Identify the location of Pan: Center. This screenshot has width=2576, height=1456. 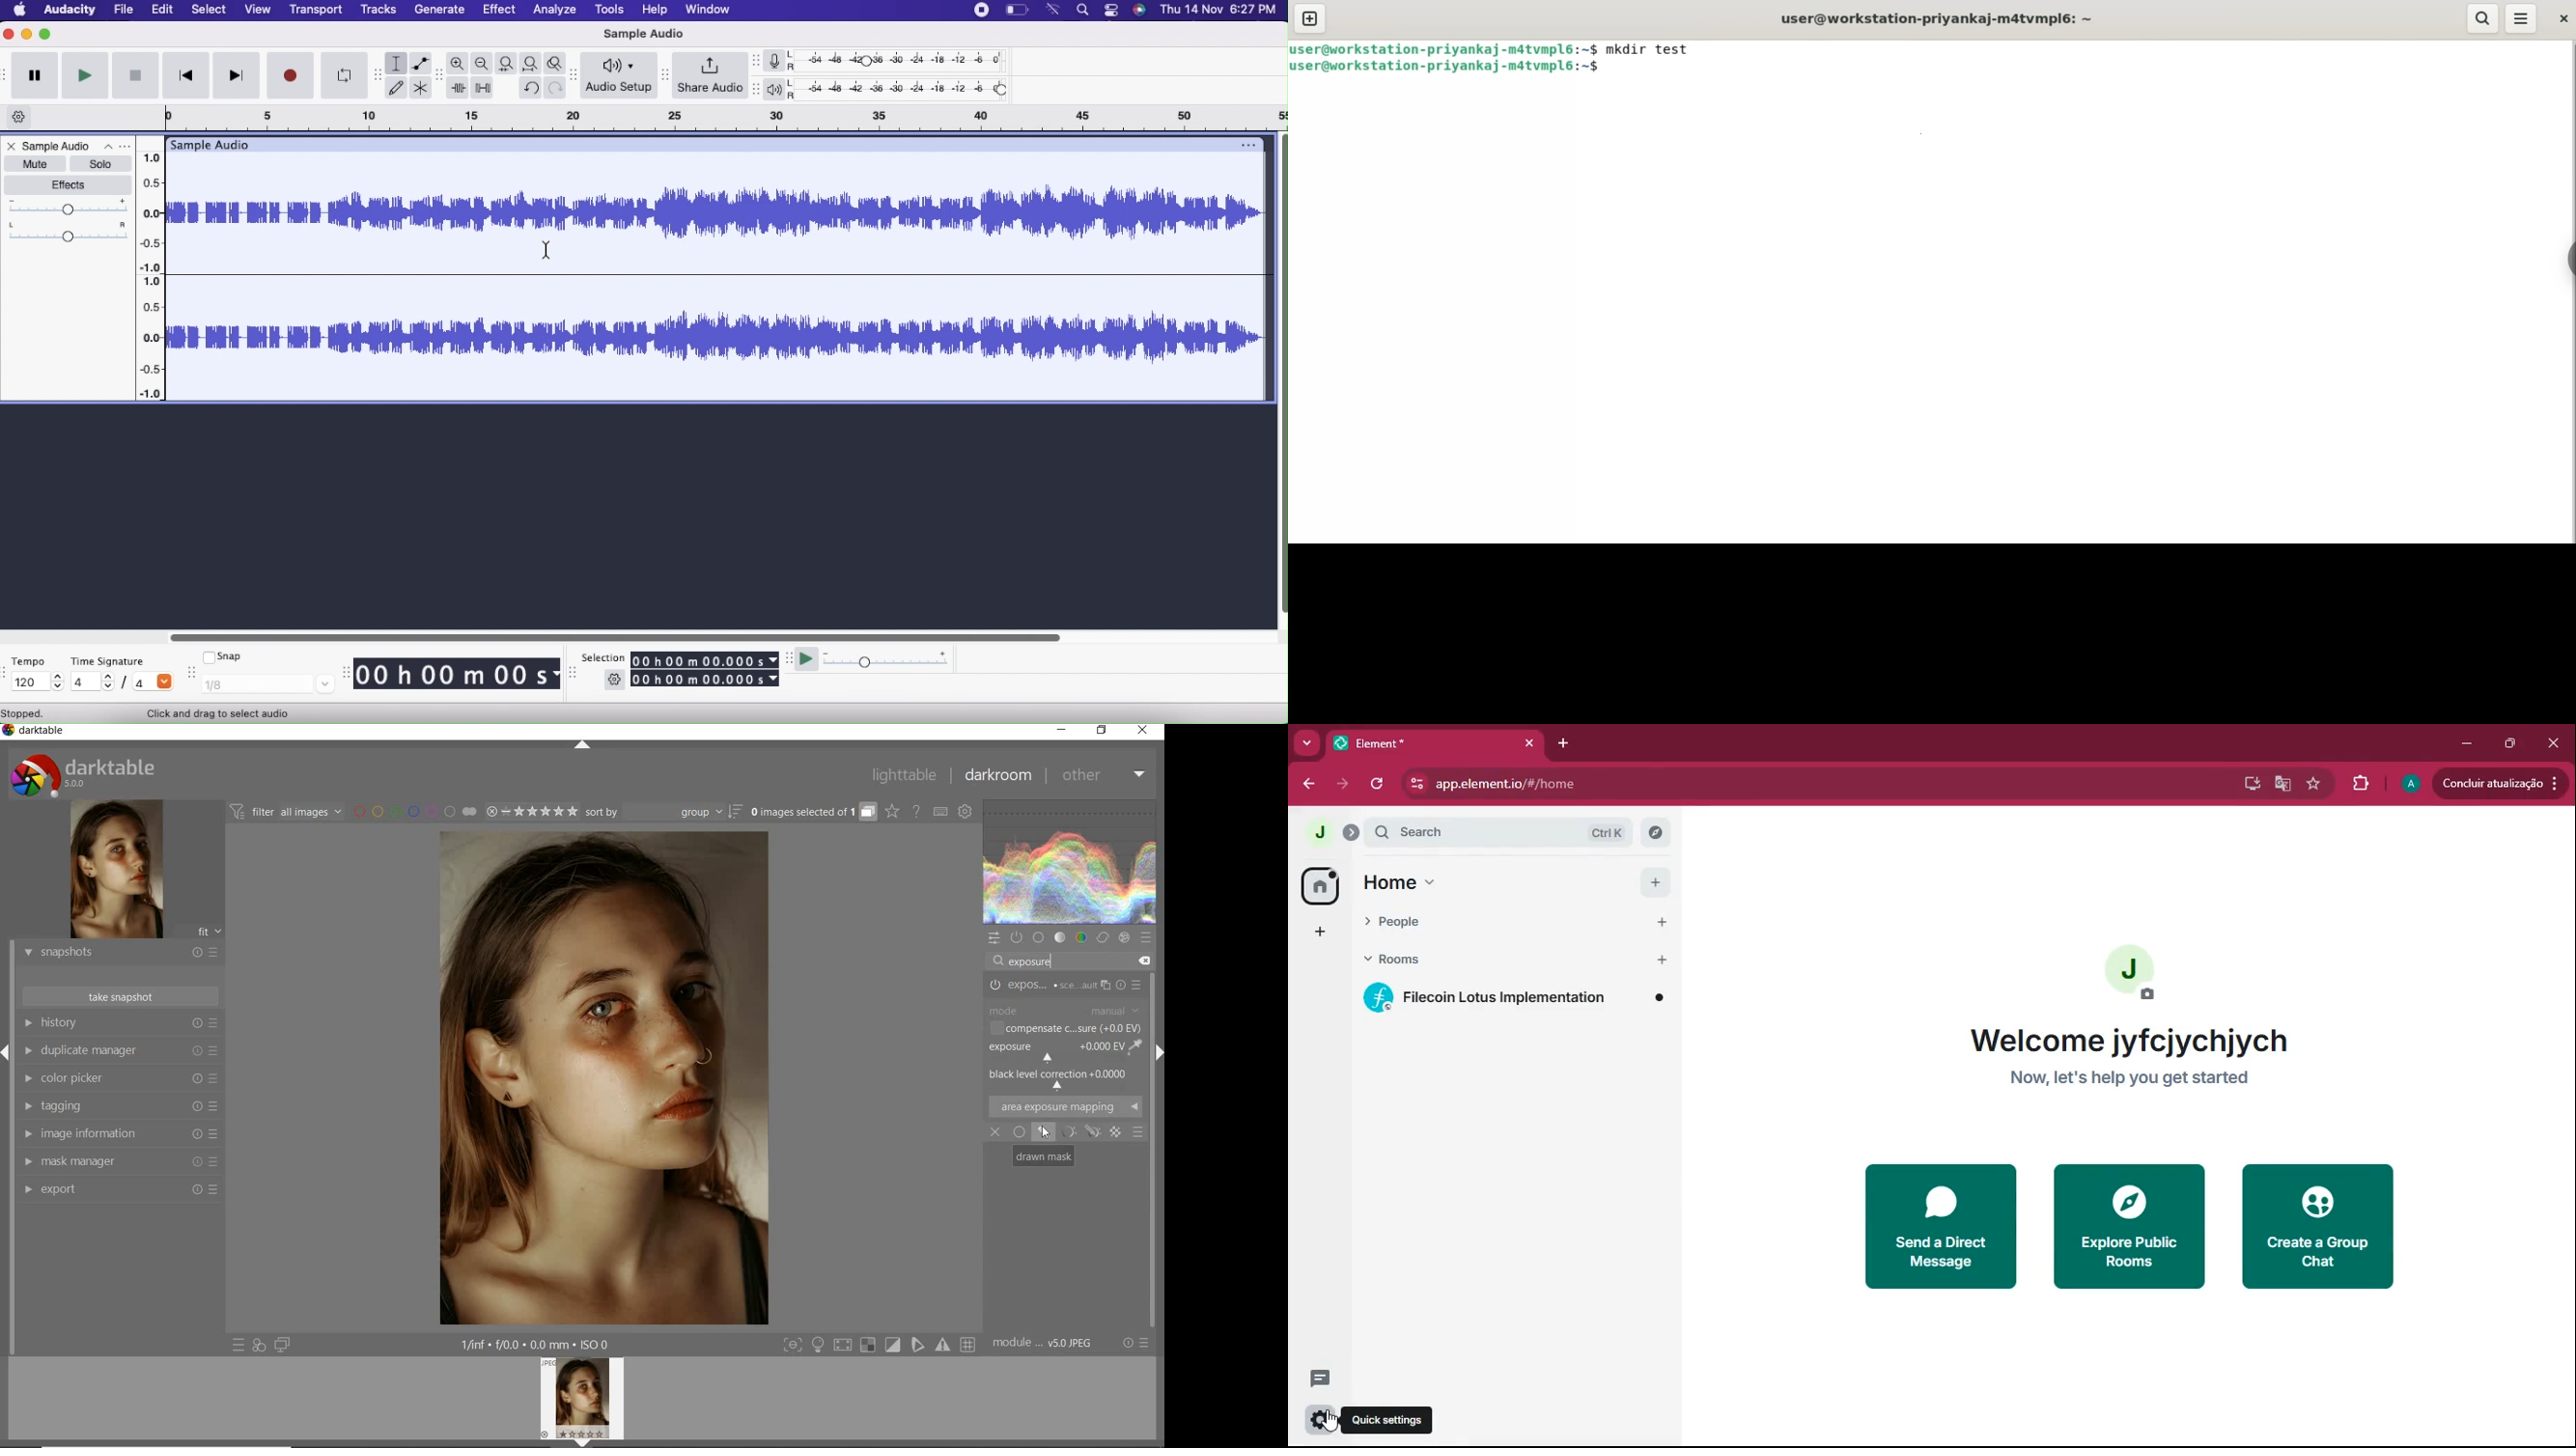
(69, 234).